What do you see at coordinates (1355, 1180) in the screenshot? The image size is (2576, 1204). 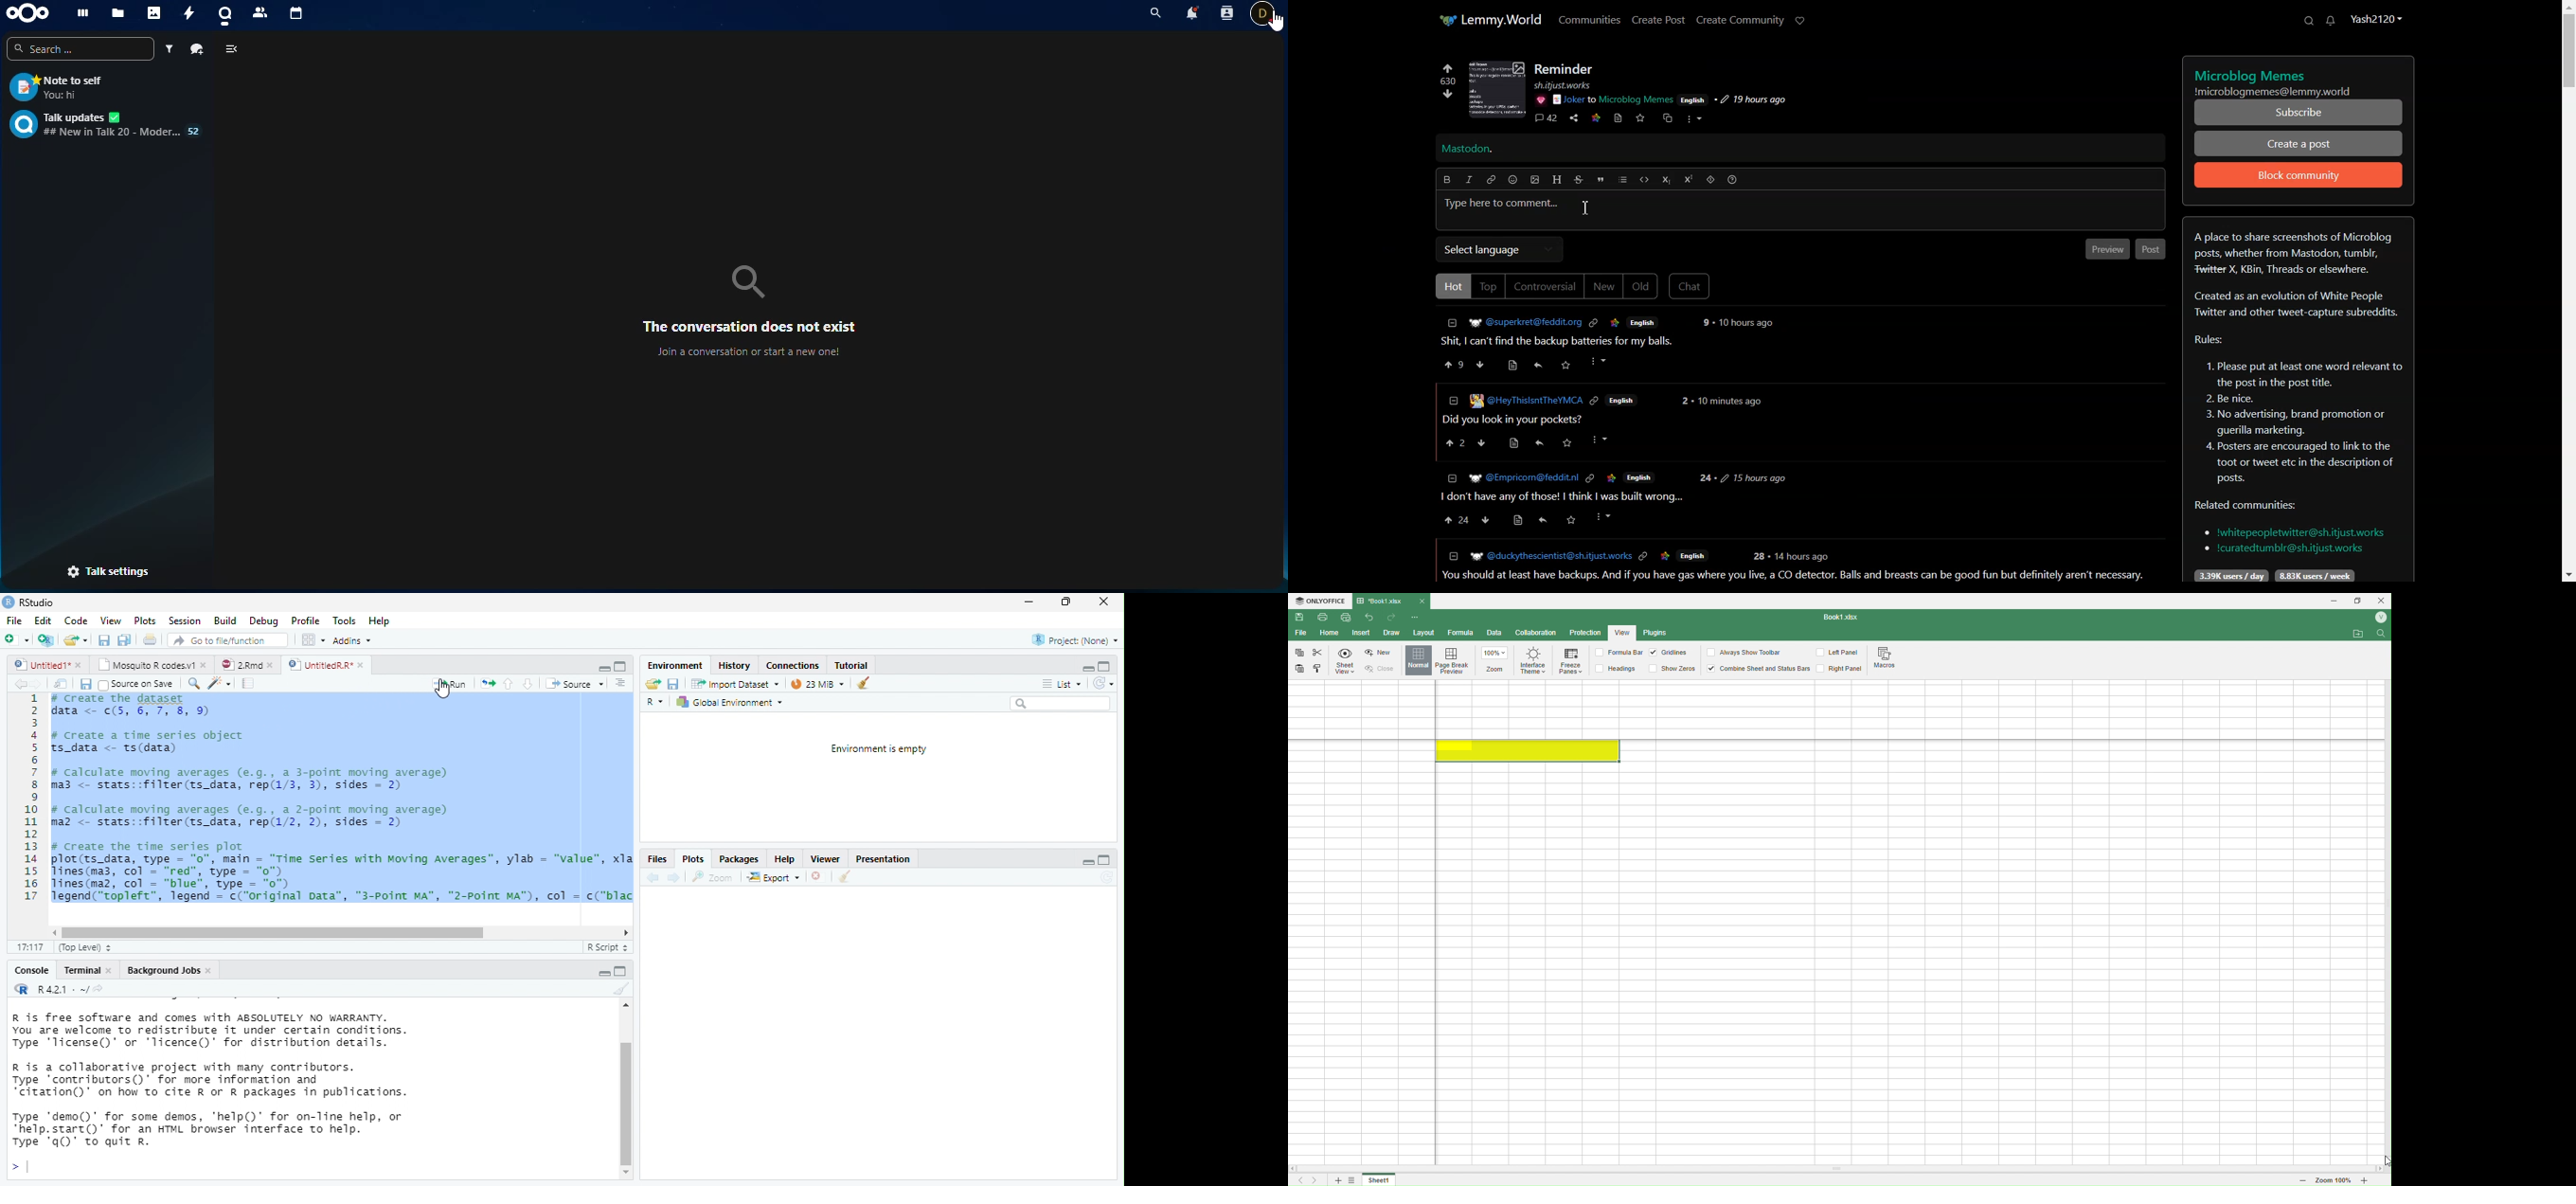 I see `List of sheets` at bounding box center [1355, 1180].